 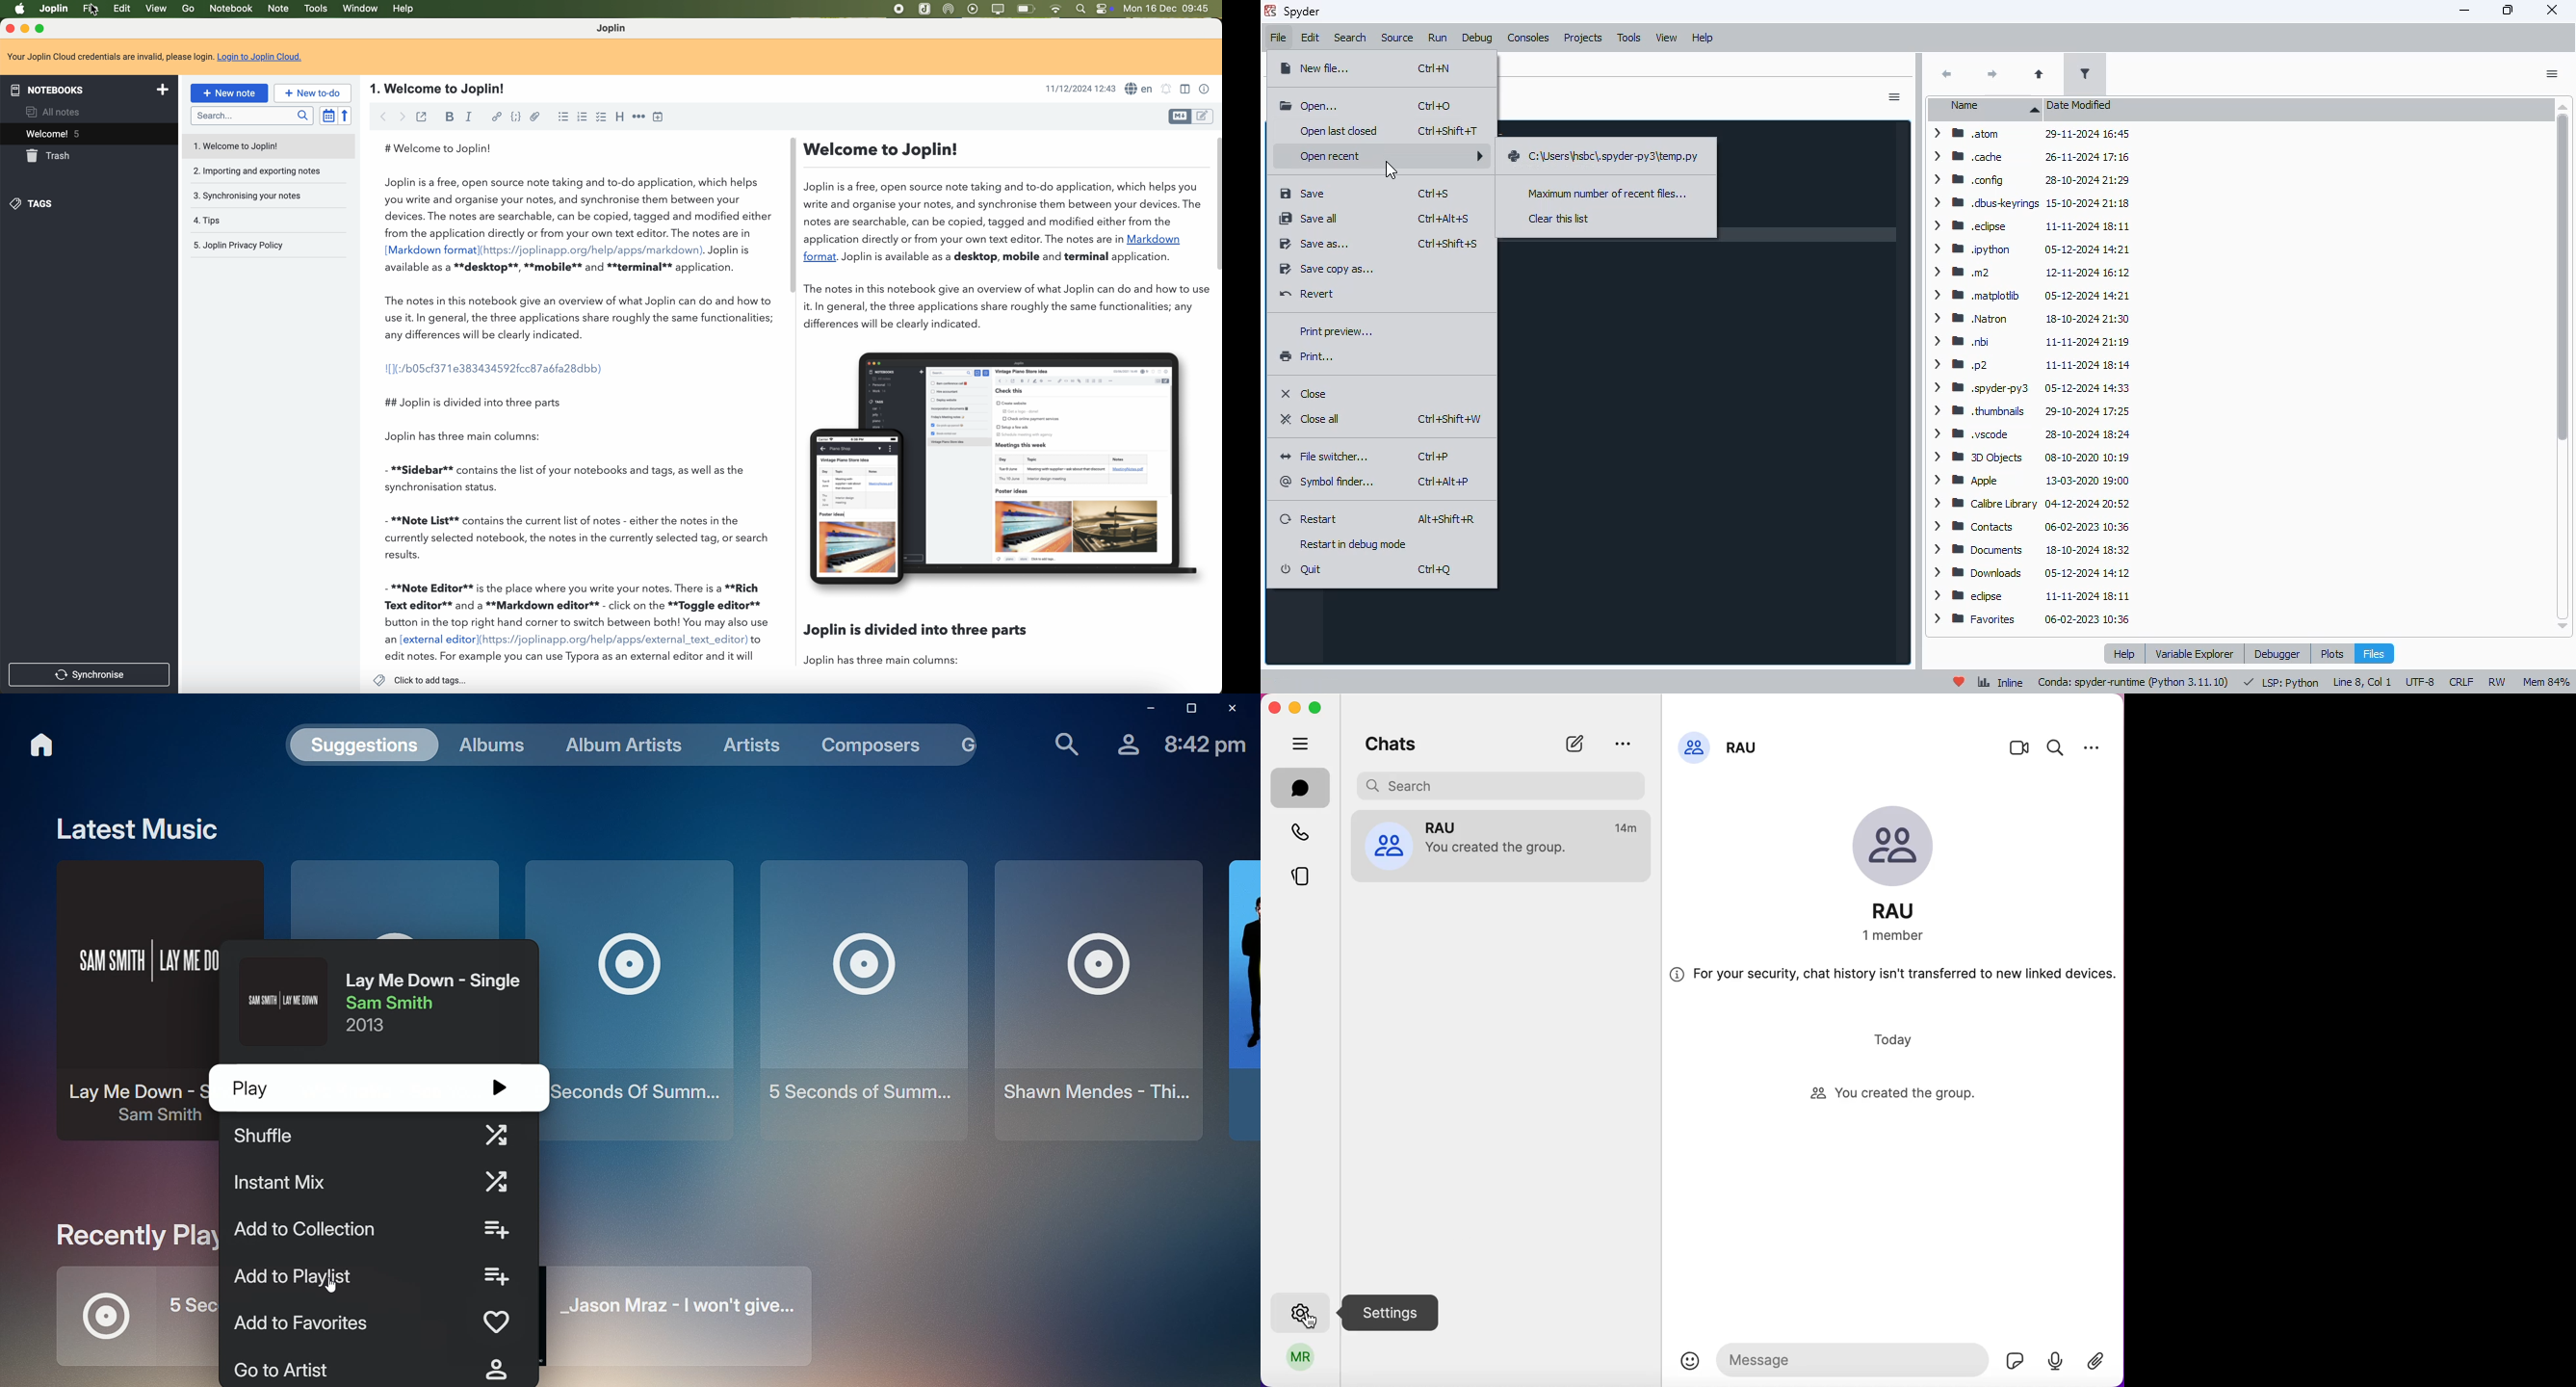 What do you see at coordinates (1390, 846) in the screenshot?
I see `profile picture` at bounding box center [1390, 846].